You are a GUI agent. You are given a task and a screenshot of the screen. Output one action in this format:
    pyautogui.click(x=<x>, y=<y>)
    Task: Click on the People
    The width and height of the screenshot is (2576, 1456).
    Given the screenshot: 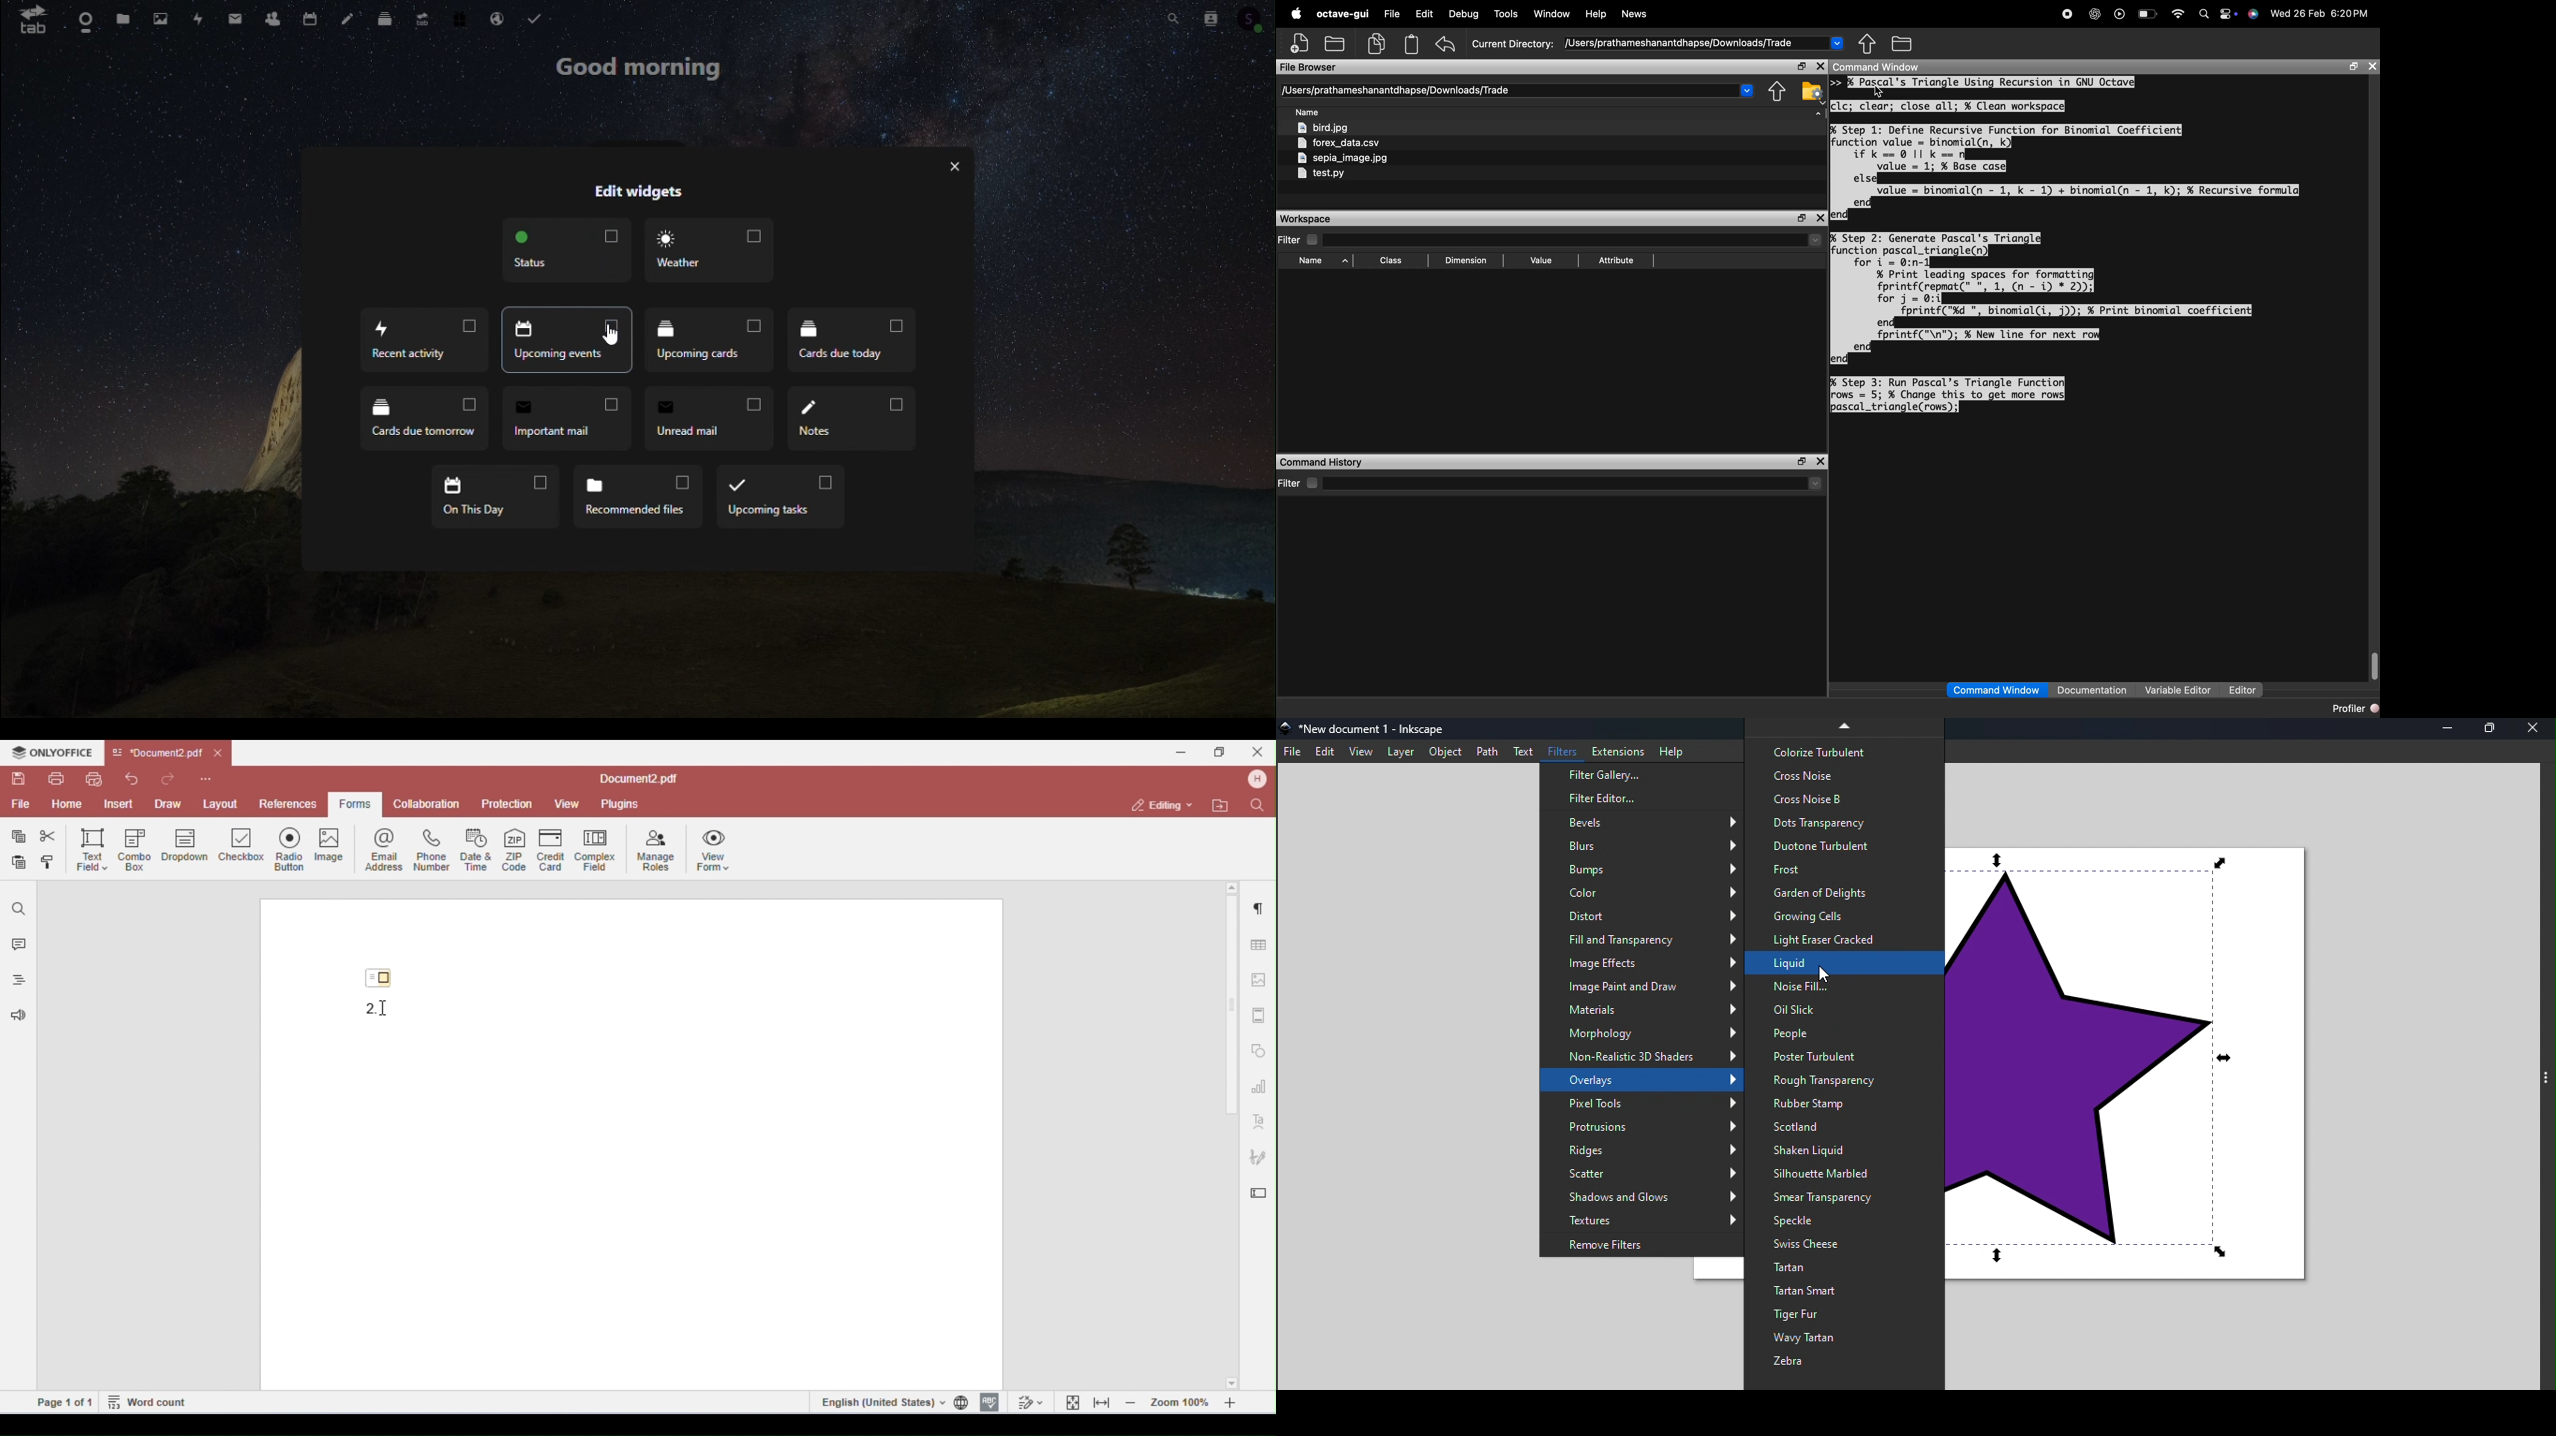 What is the action you would take?
    pyautogui.click(x=1844, y=1035)
    